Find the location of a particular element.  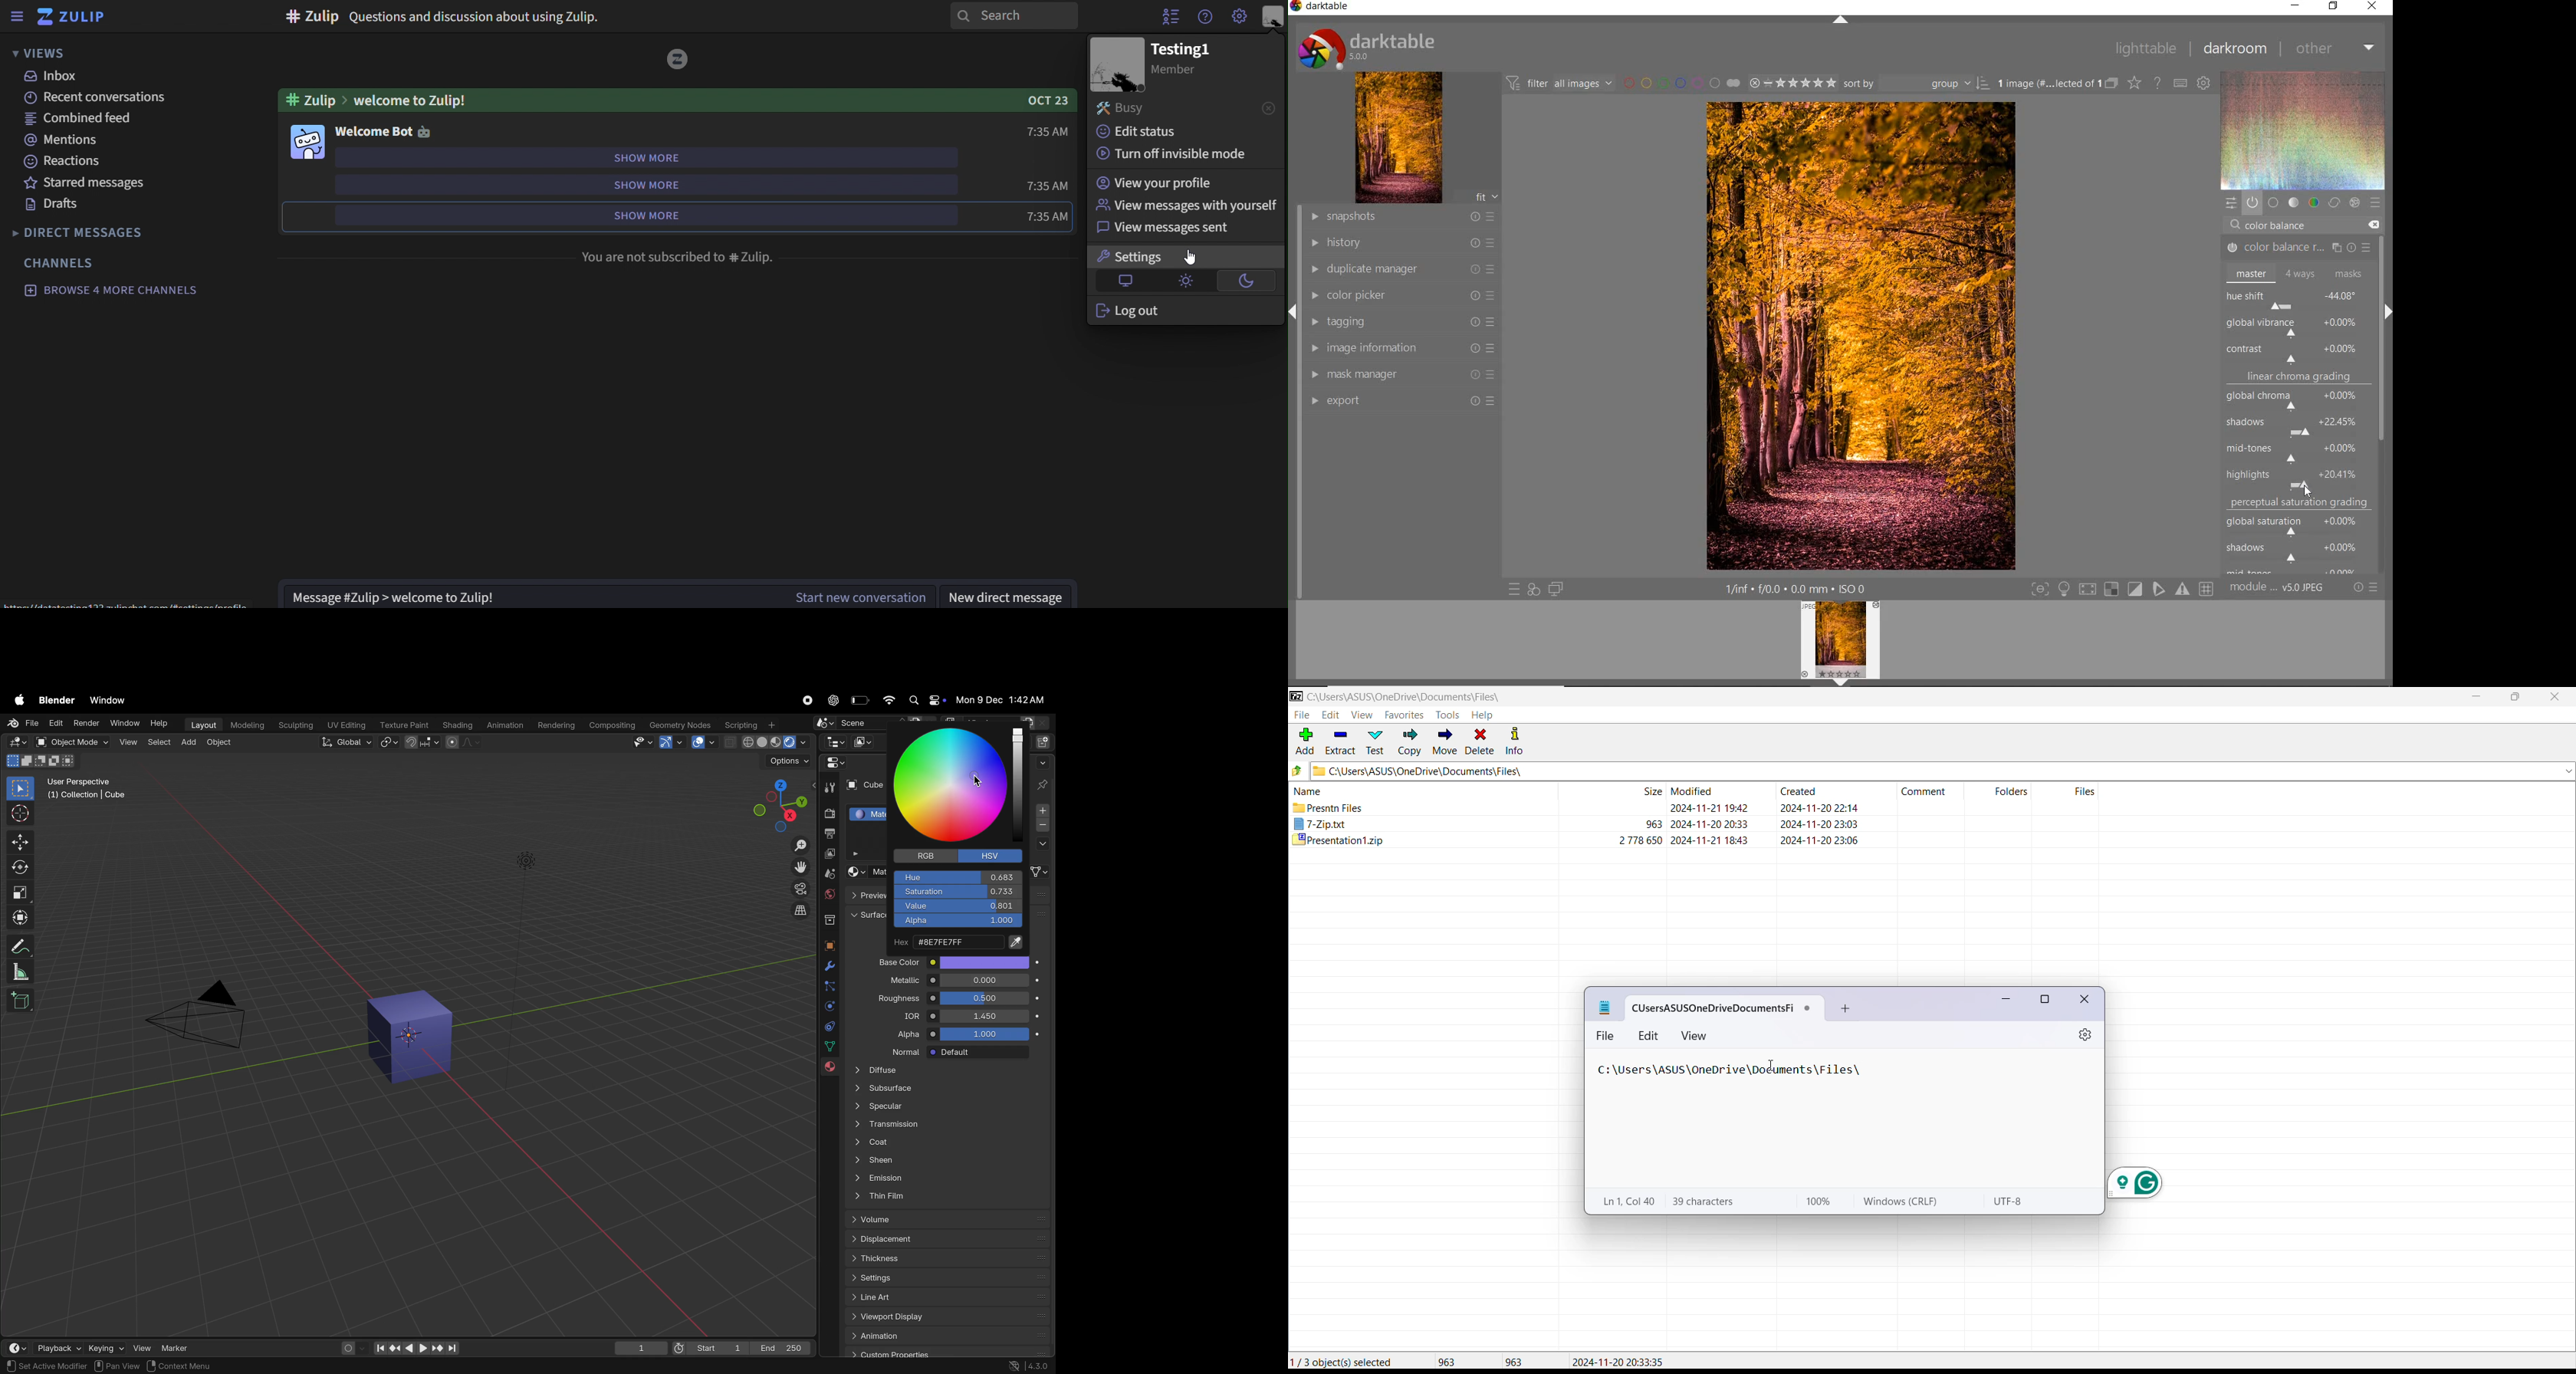

Minimize is located at coordinates (2003, 1000).